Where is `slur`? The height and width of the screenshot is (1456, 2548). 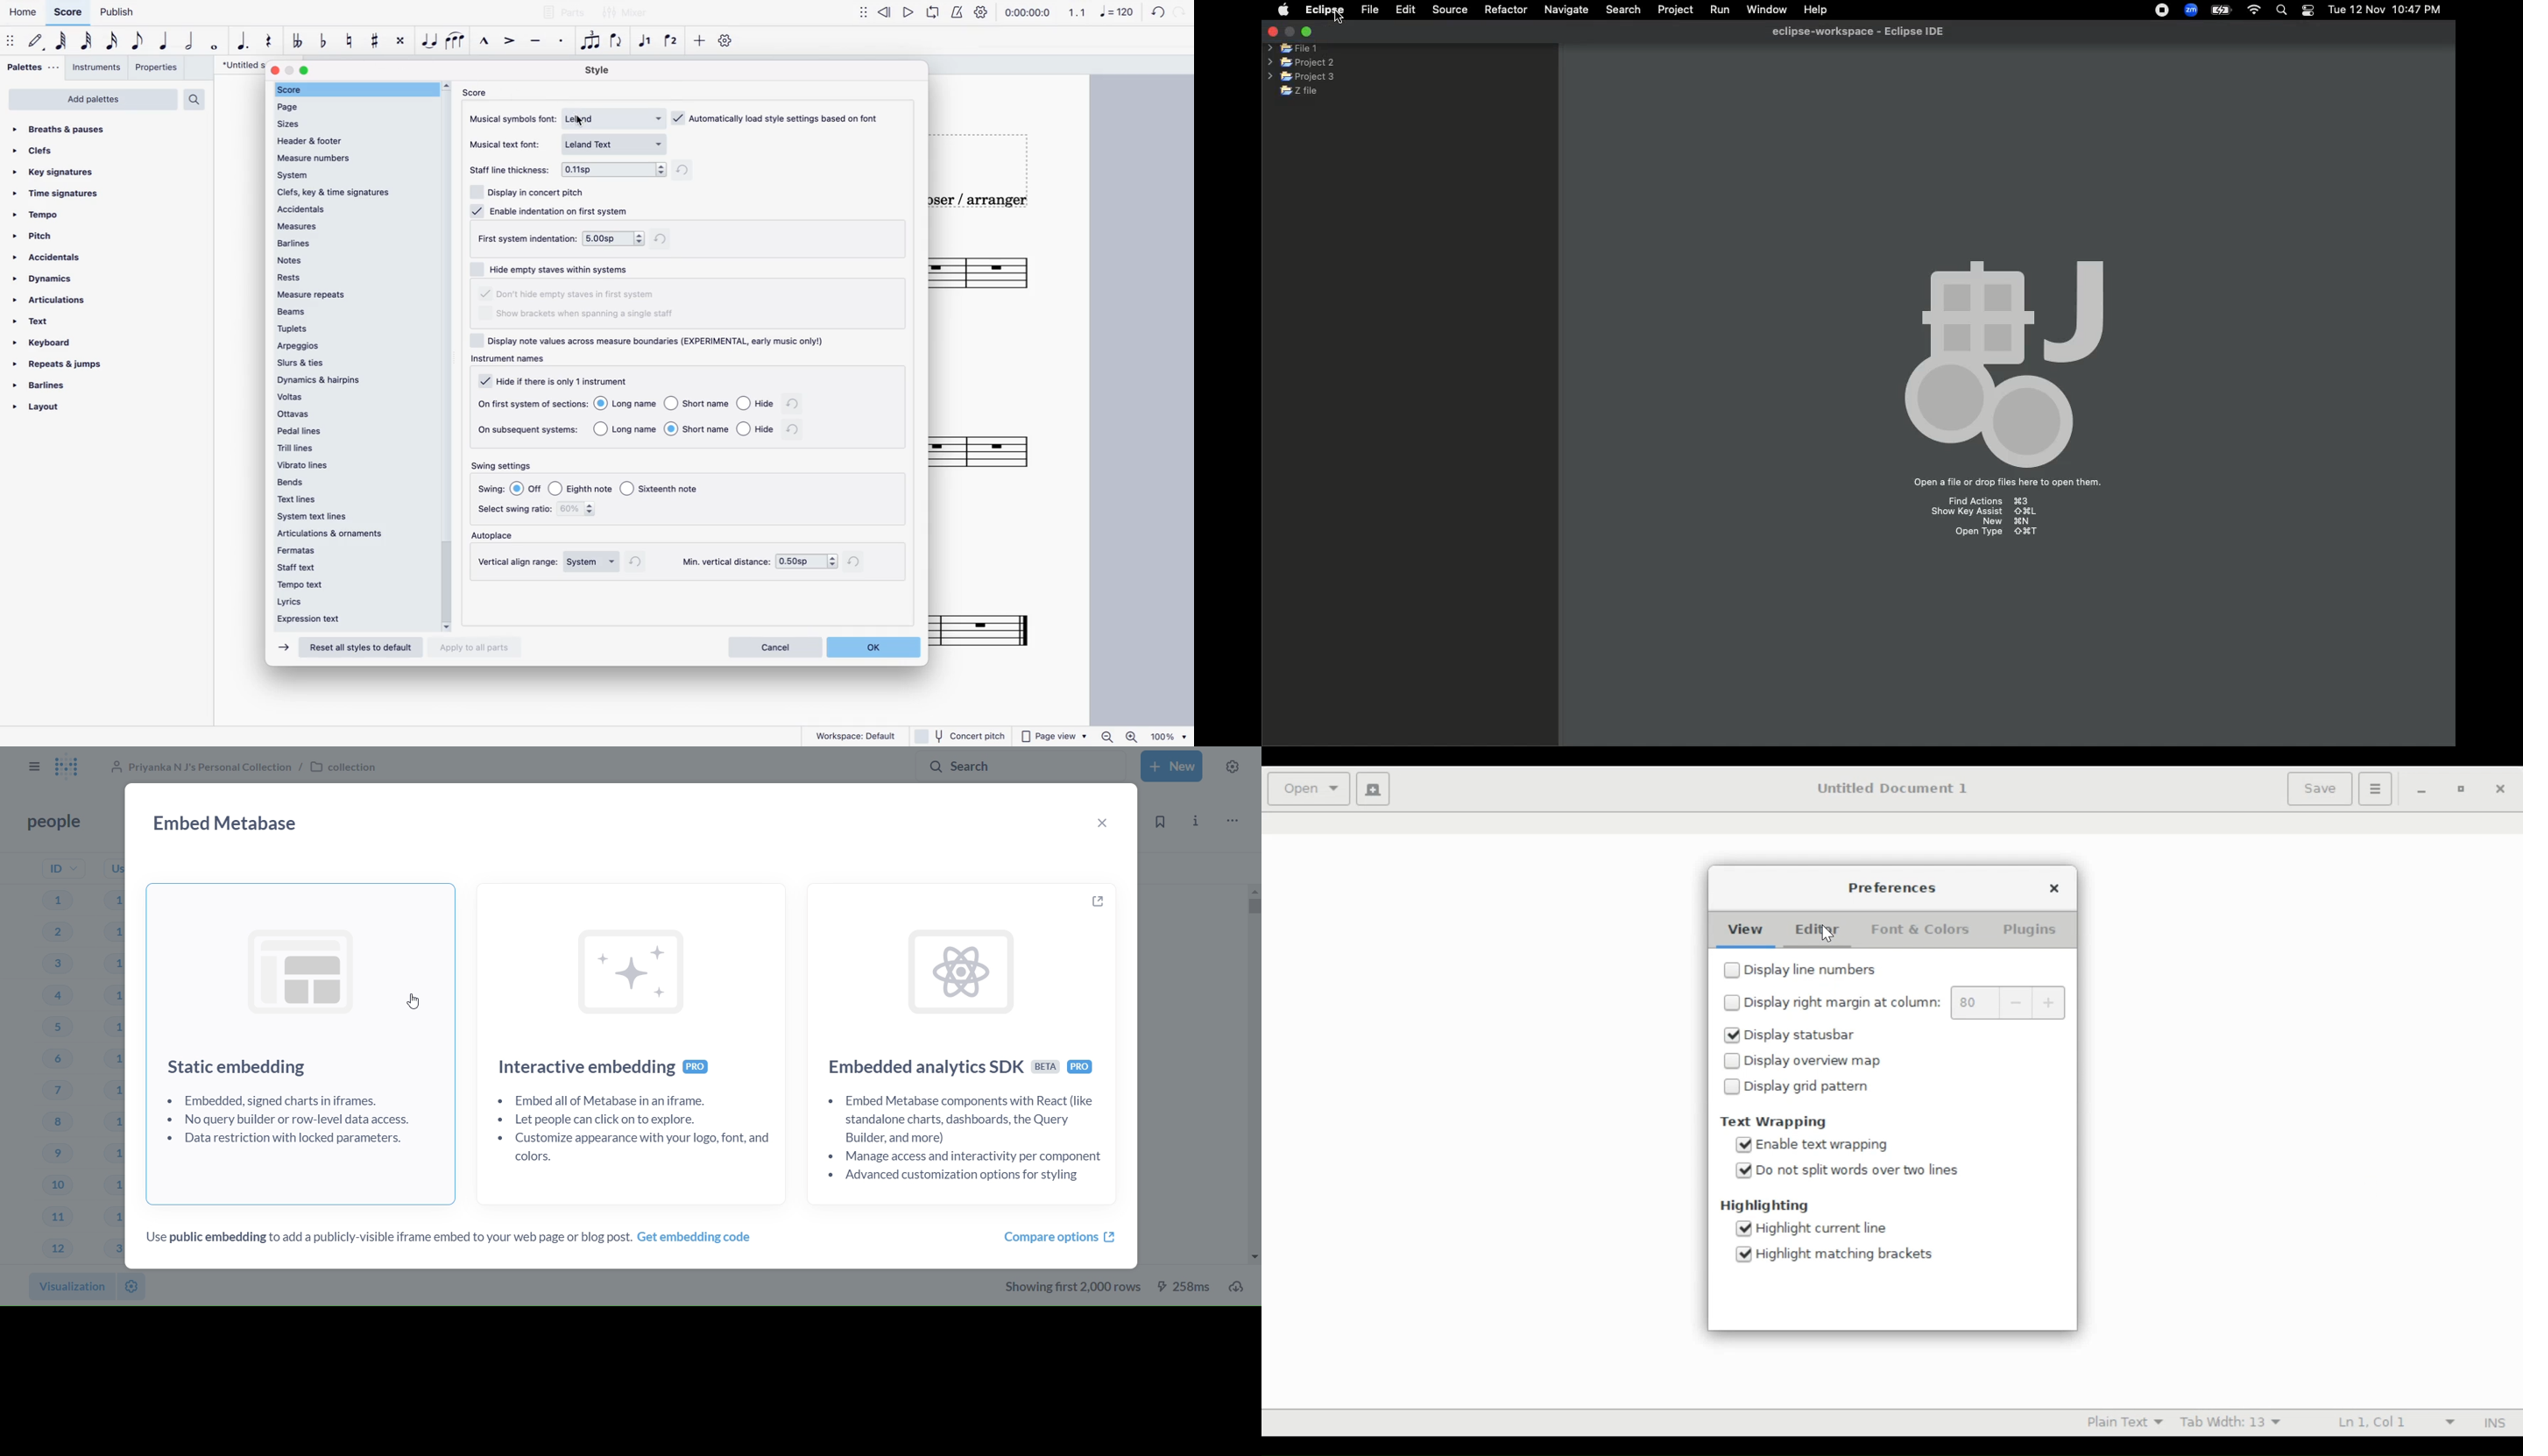
slur is located at coordinates (456, 43).